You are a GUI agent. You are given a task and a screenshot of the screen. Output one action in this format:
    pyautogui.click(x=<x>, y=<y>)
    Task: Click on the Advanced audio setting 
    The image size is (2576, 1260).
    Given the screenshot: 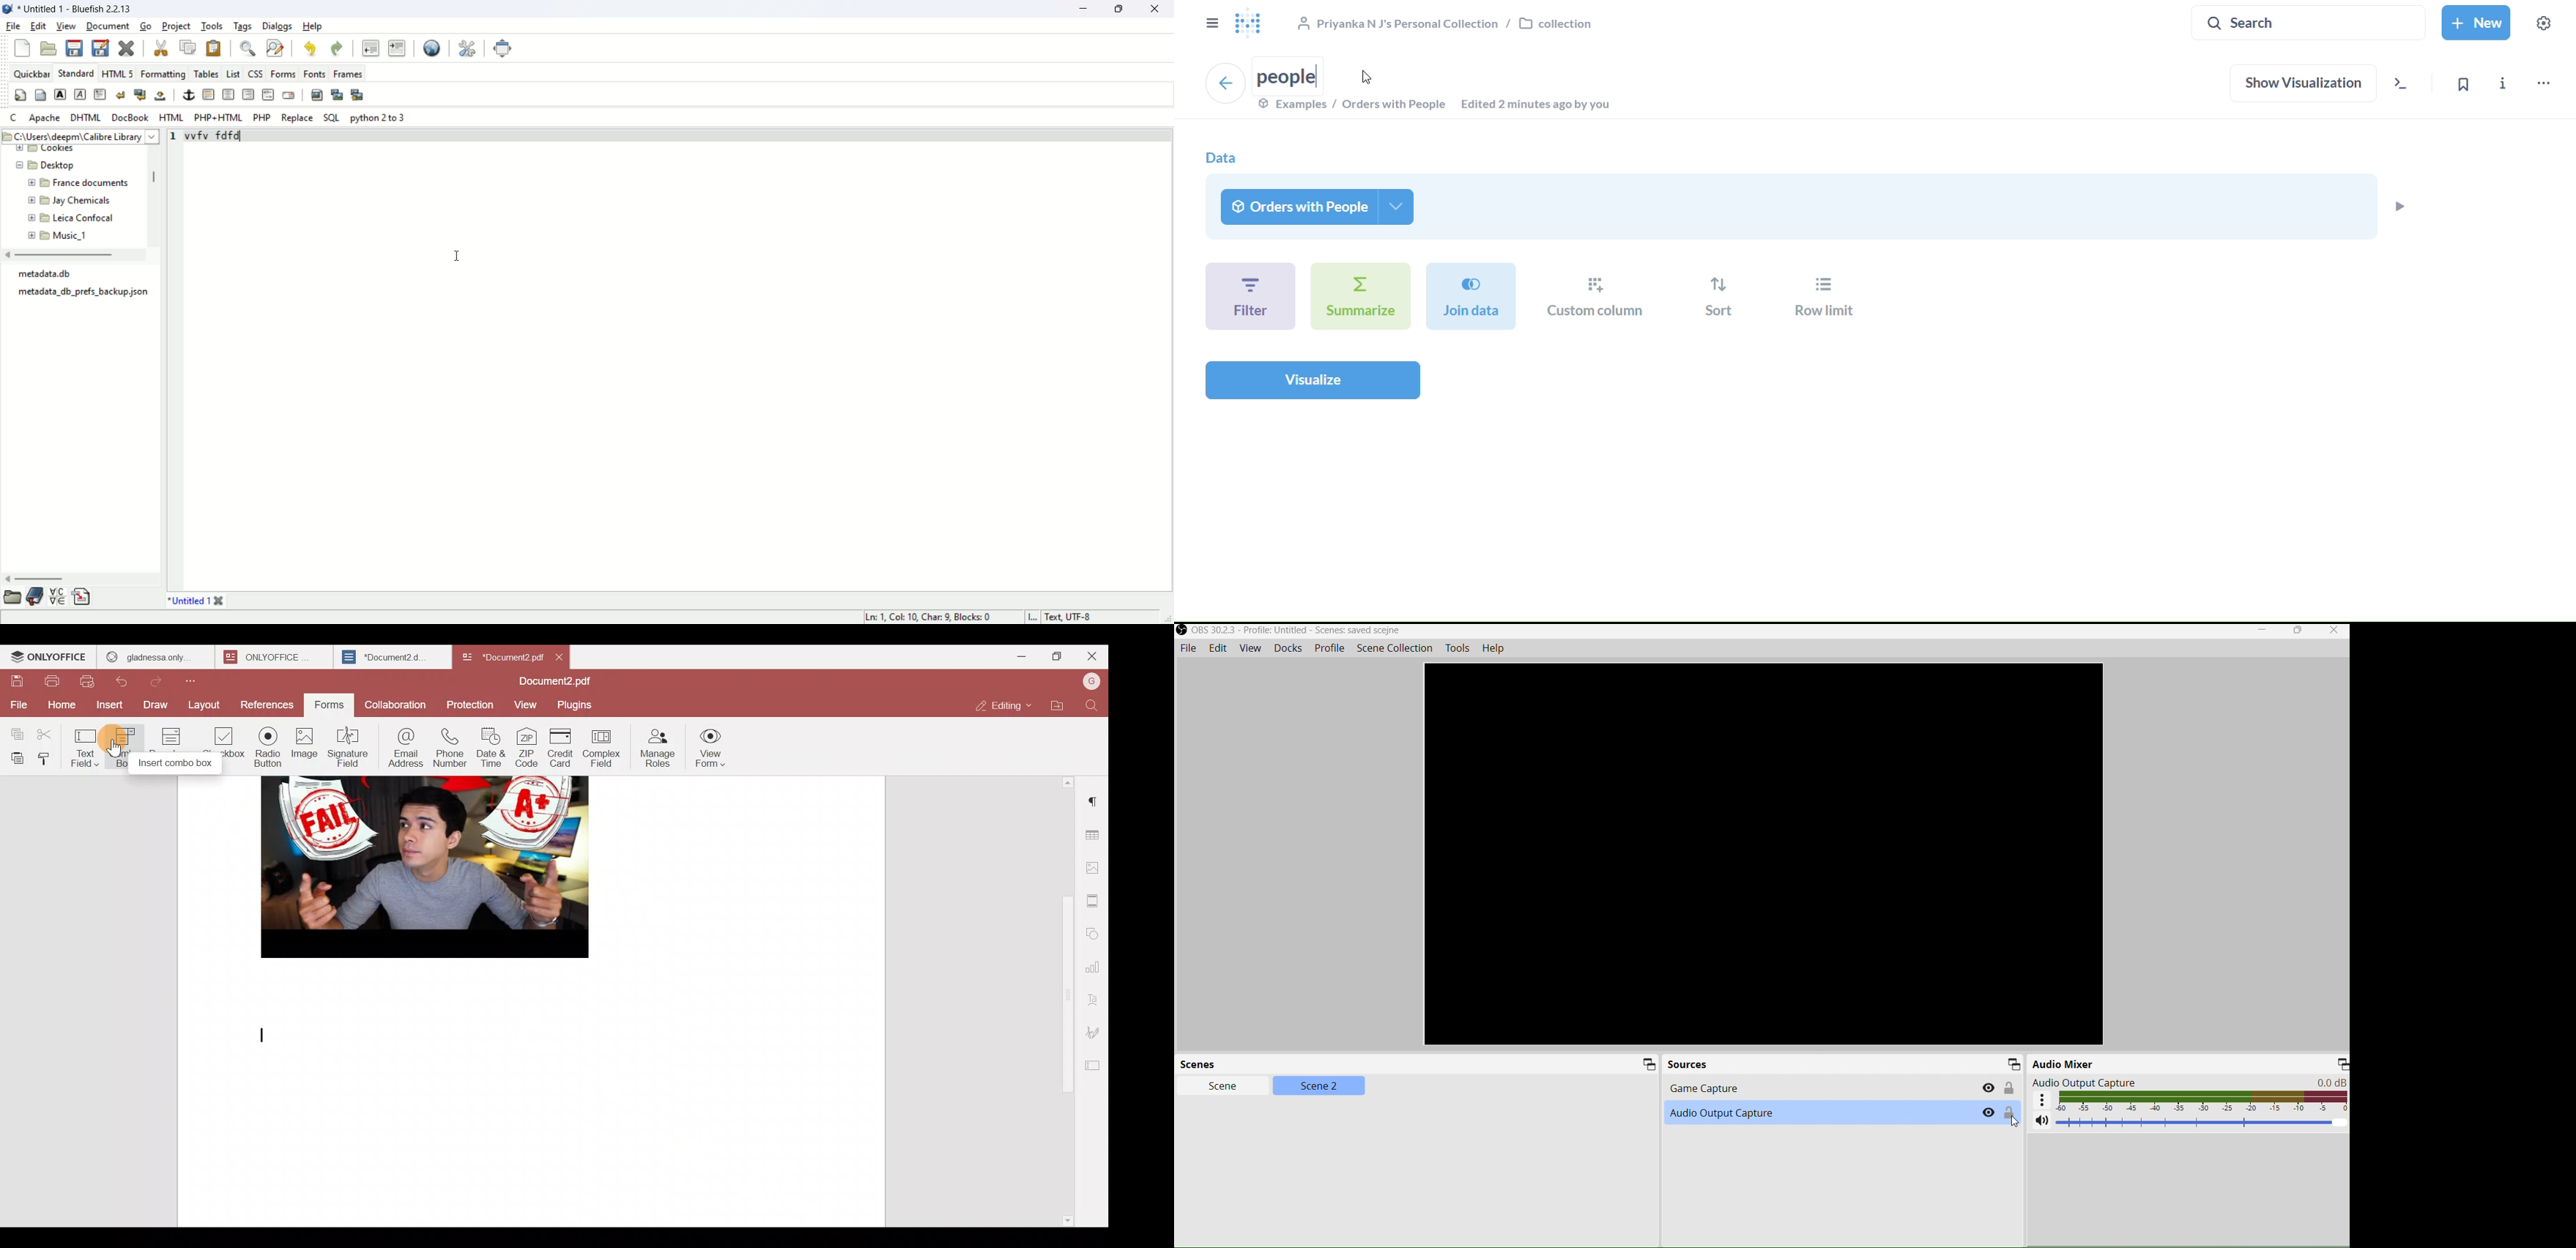 What is the action you would take?
    pyautogui.click(x=2040, y=1101)
    